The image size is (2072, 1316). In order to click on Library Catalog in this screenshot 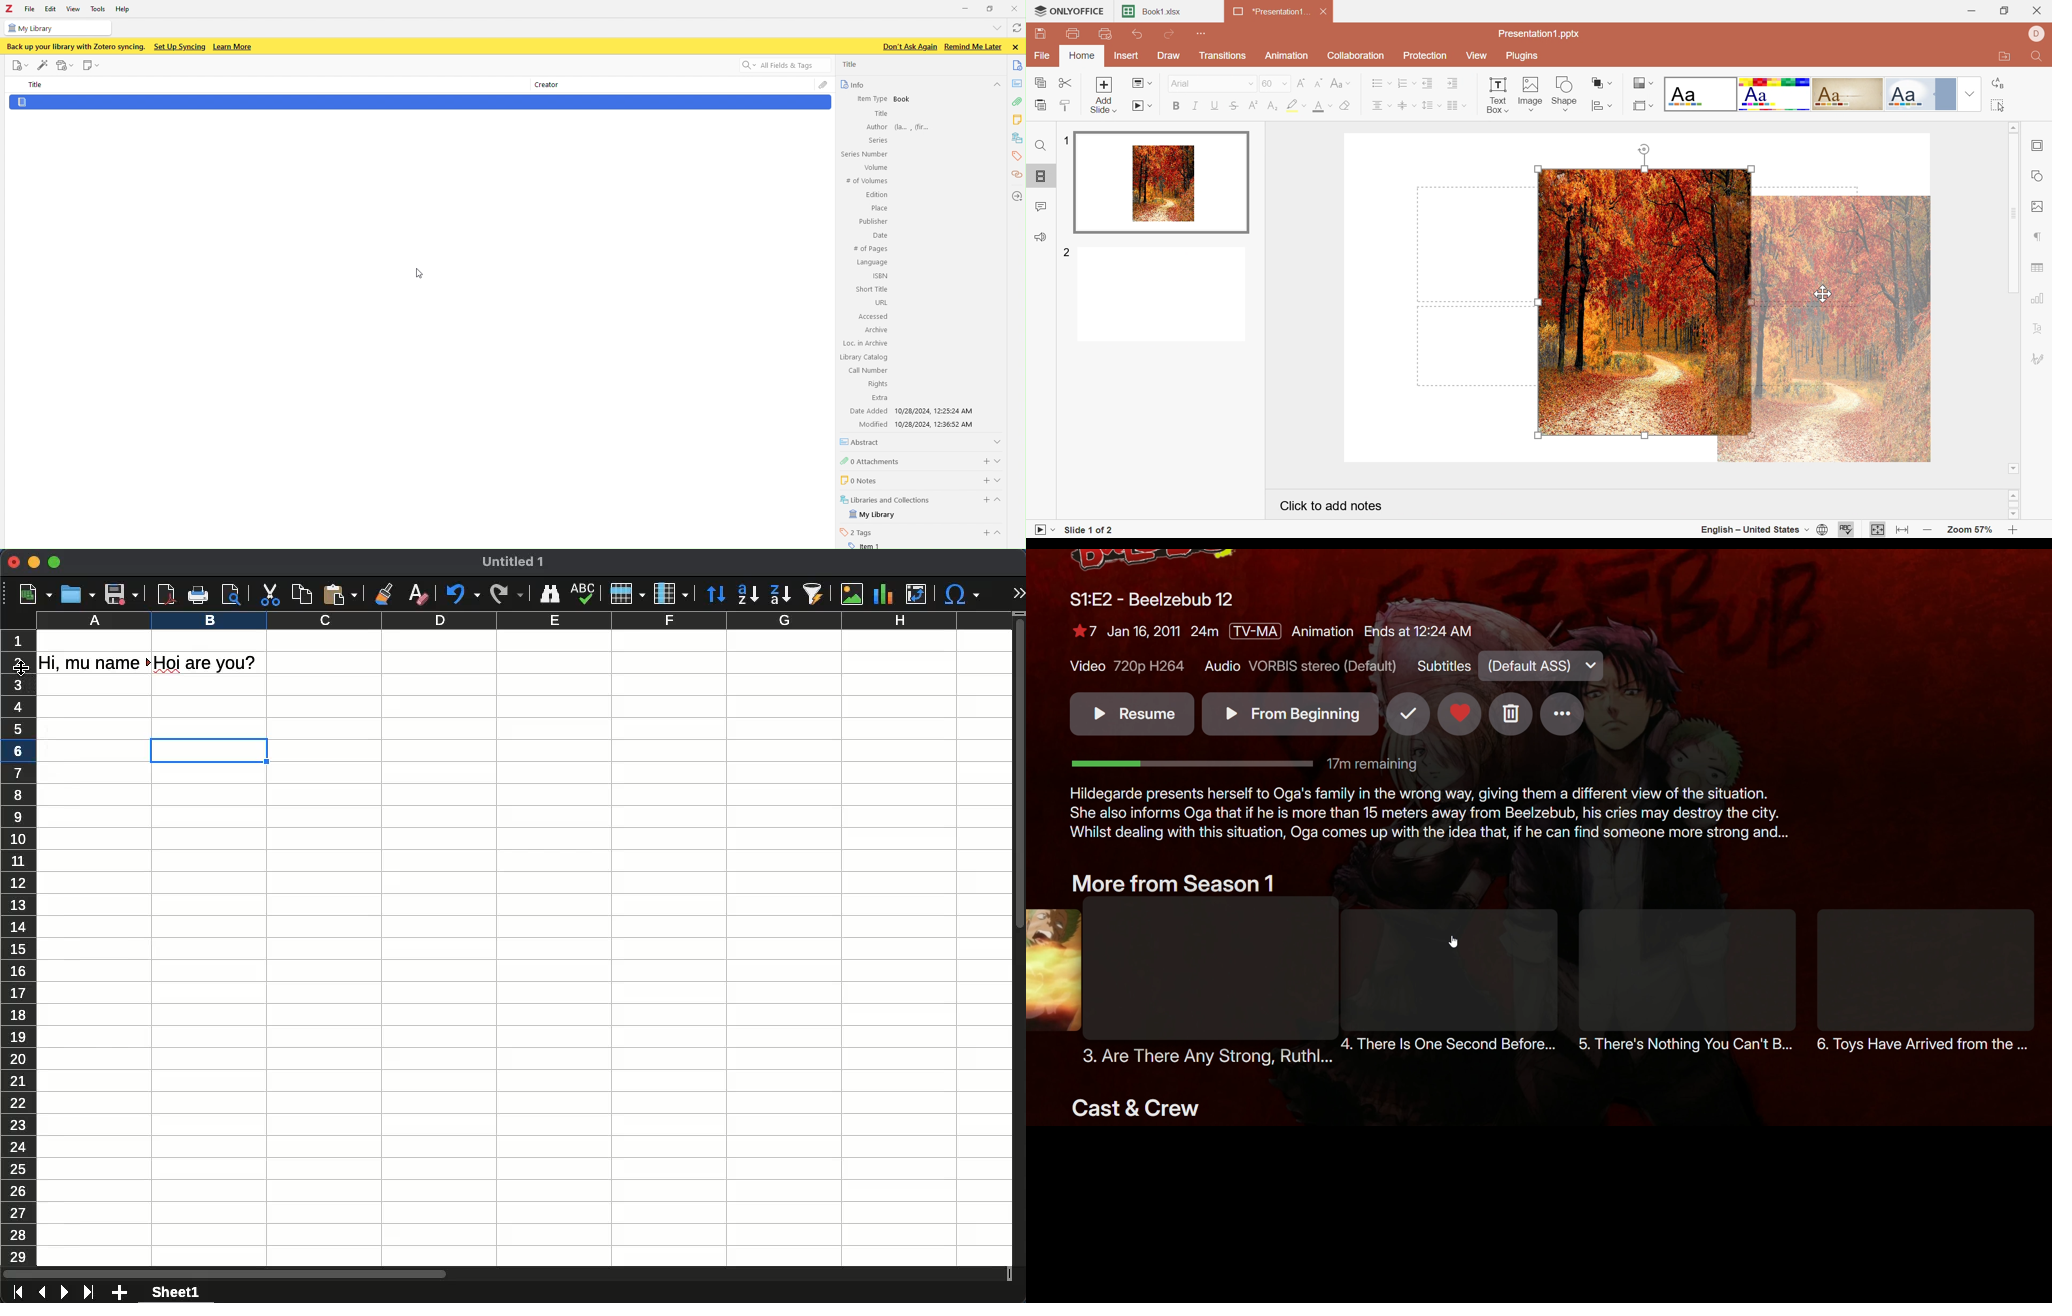, I will do `click(864, 358)`.